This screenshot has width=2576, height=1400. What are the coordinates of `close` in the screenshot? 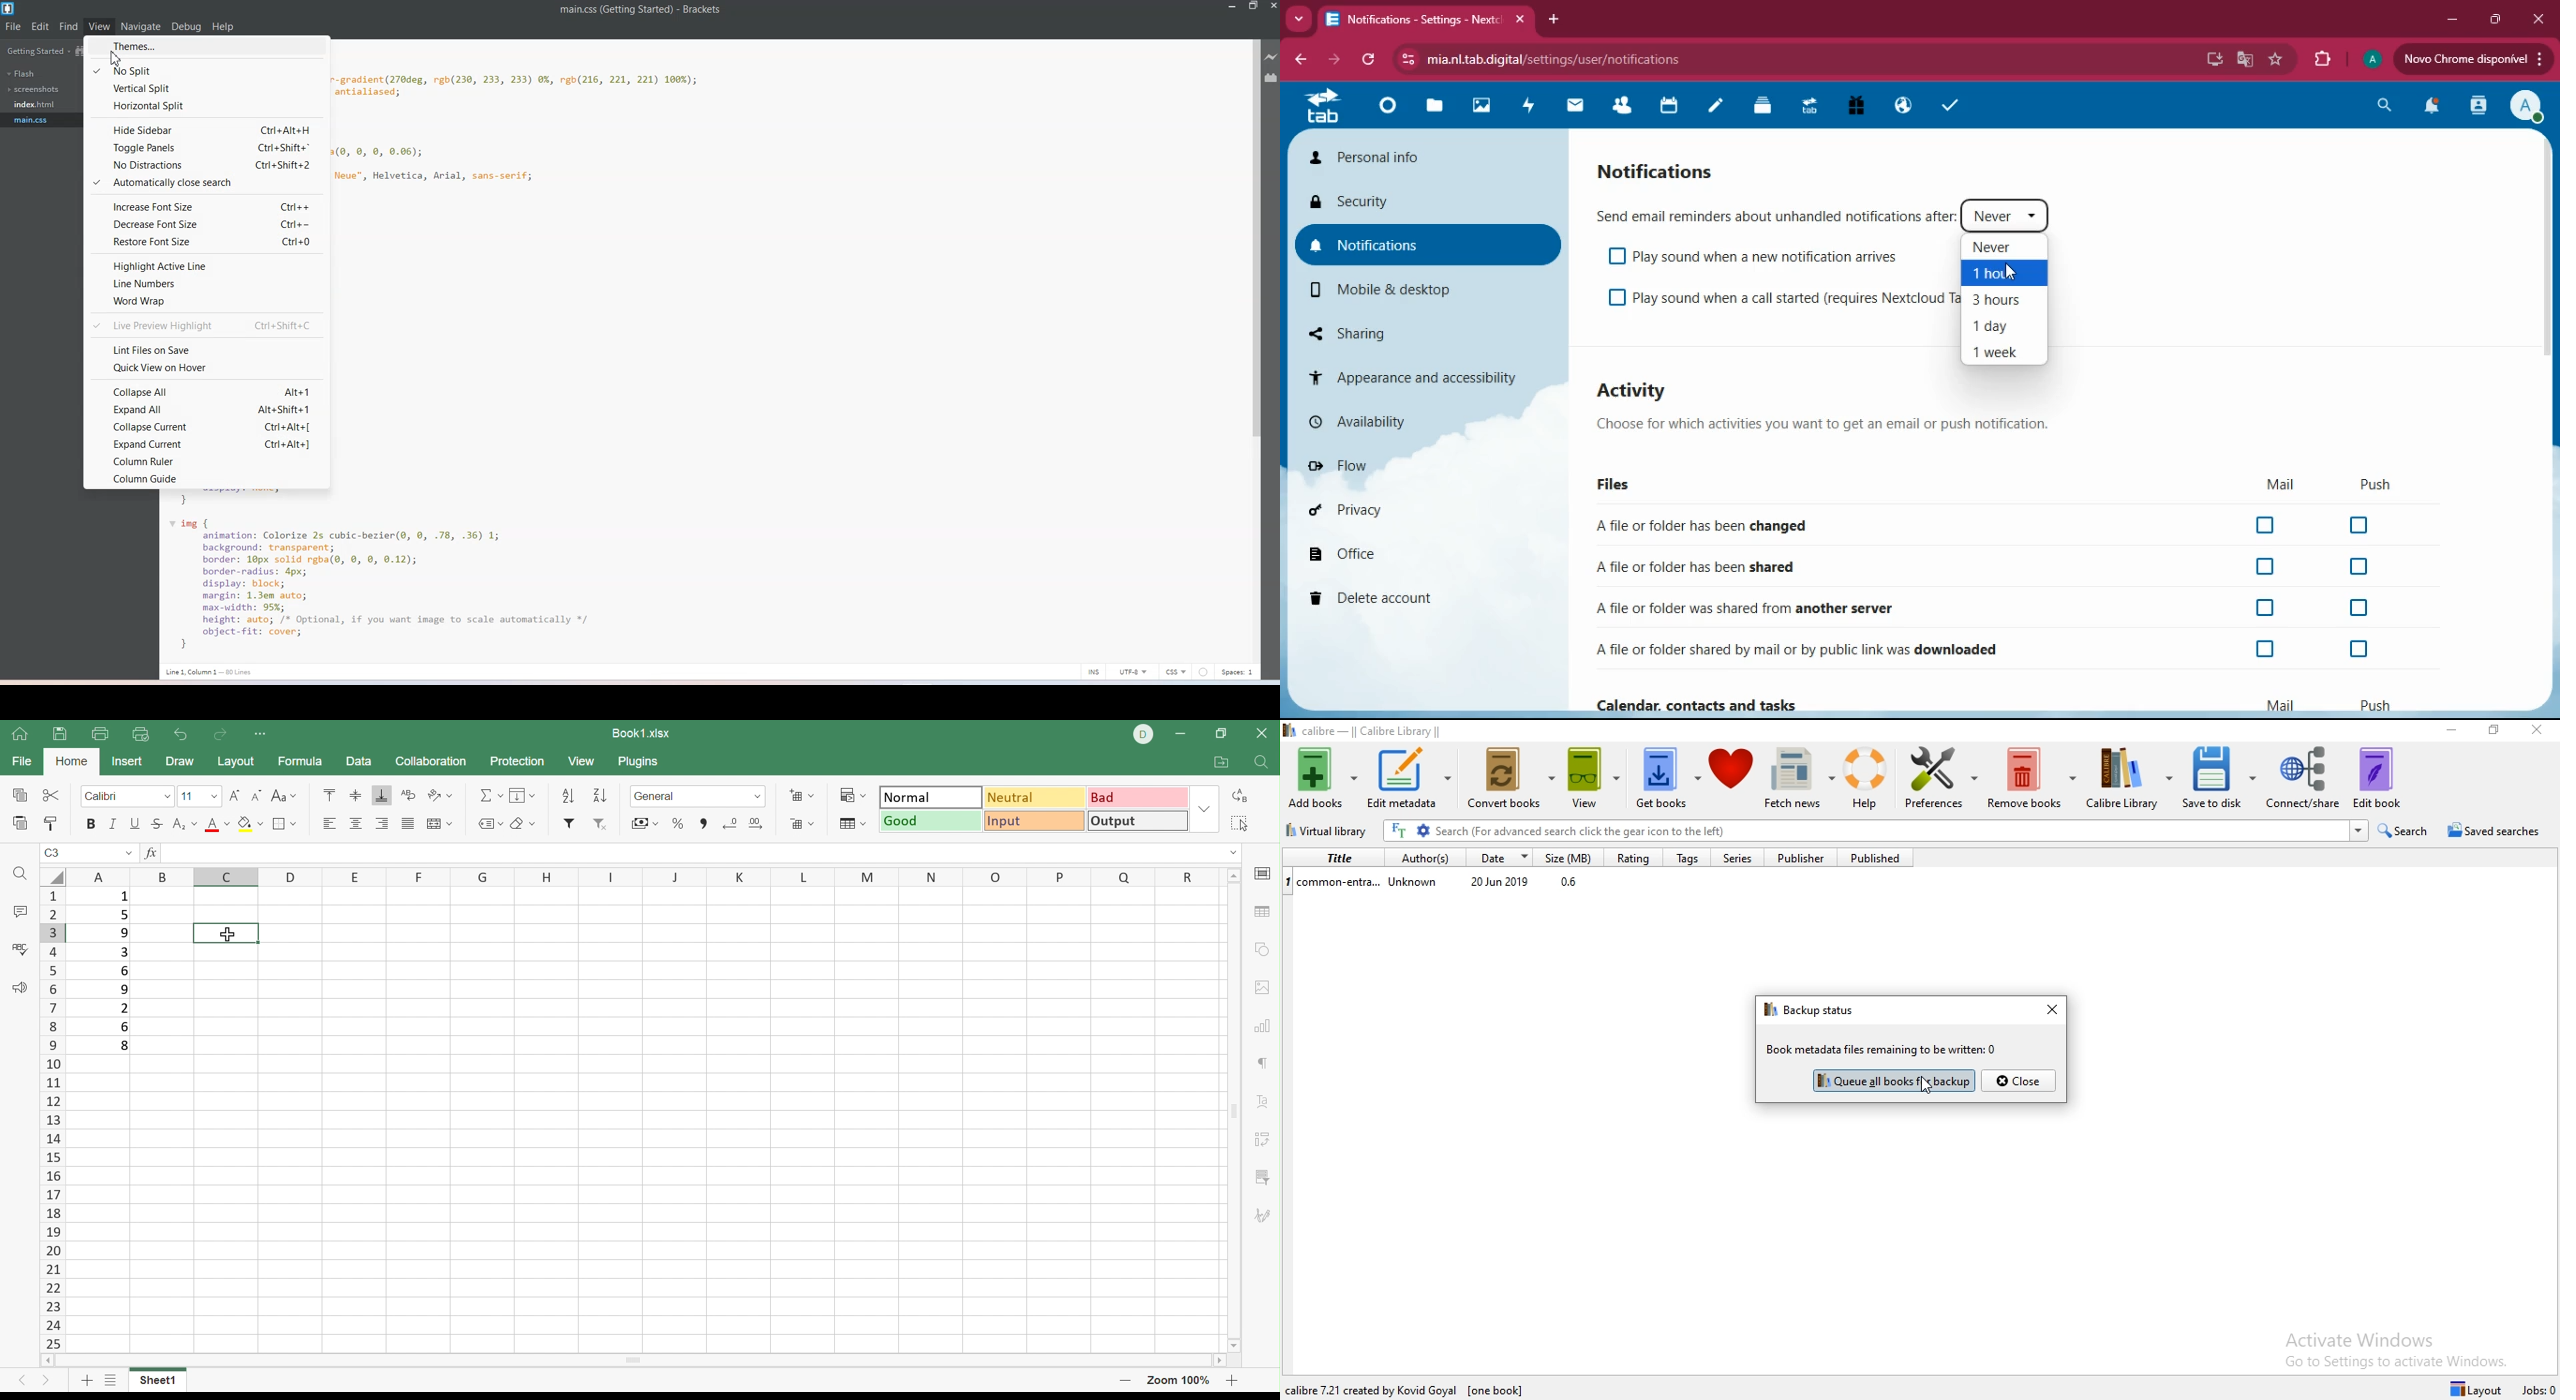 It's located at (2052, 1010).